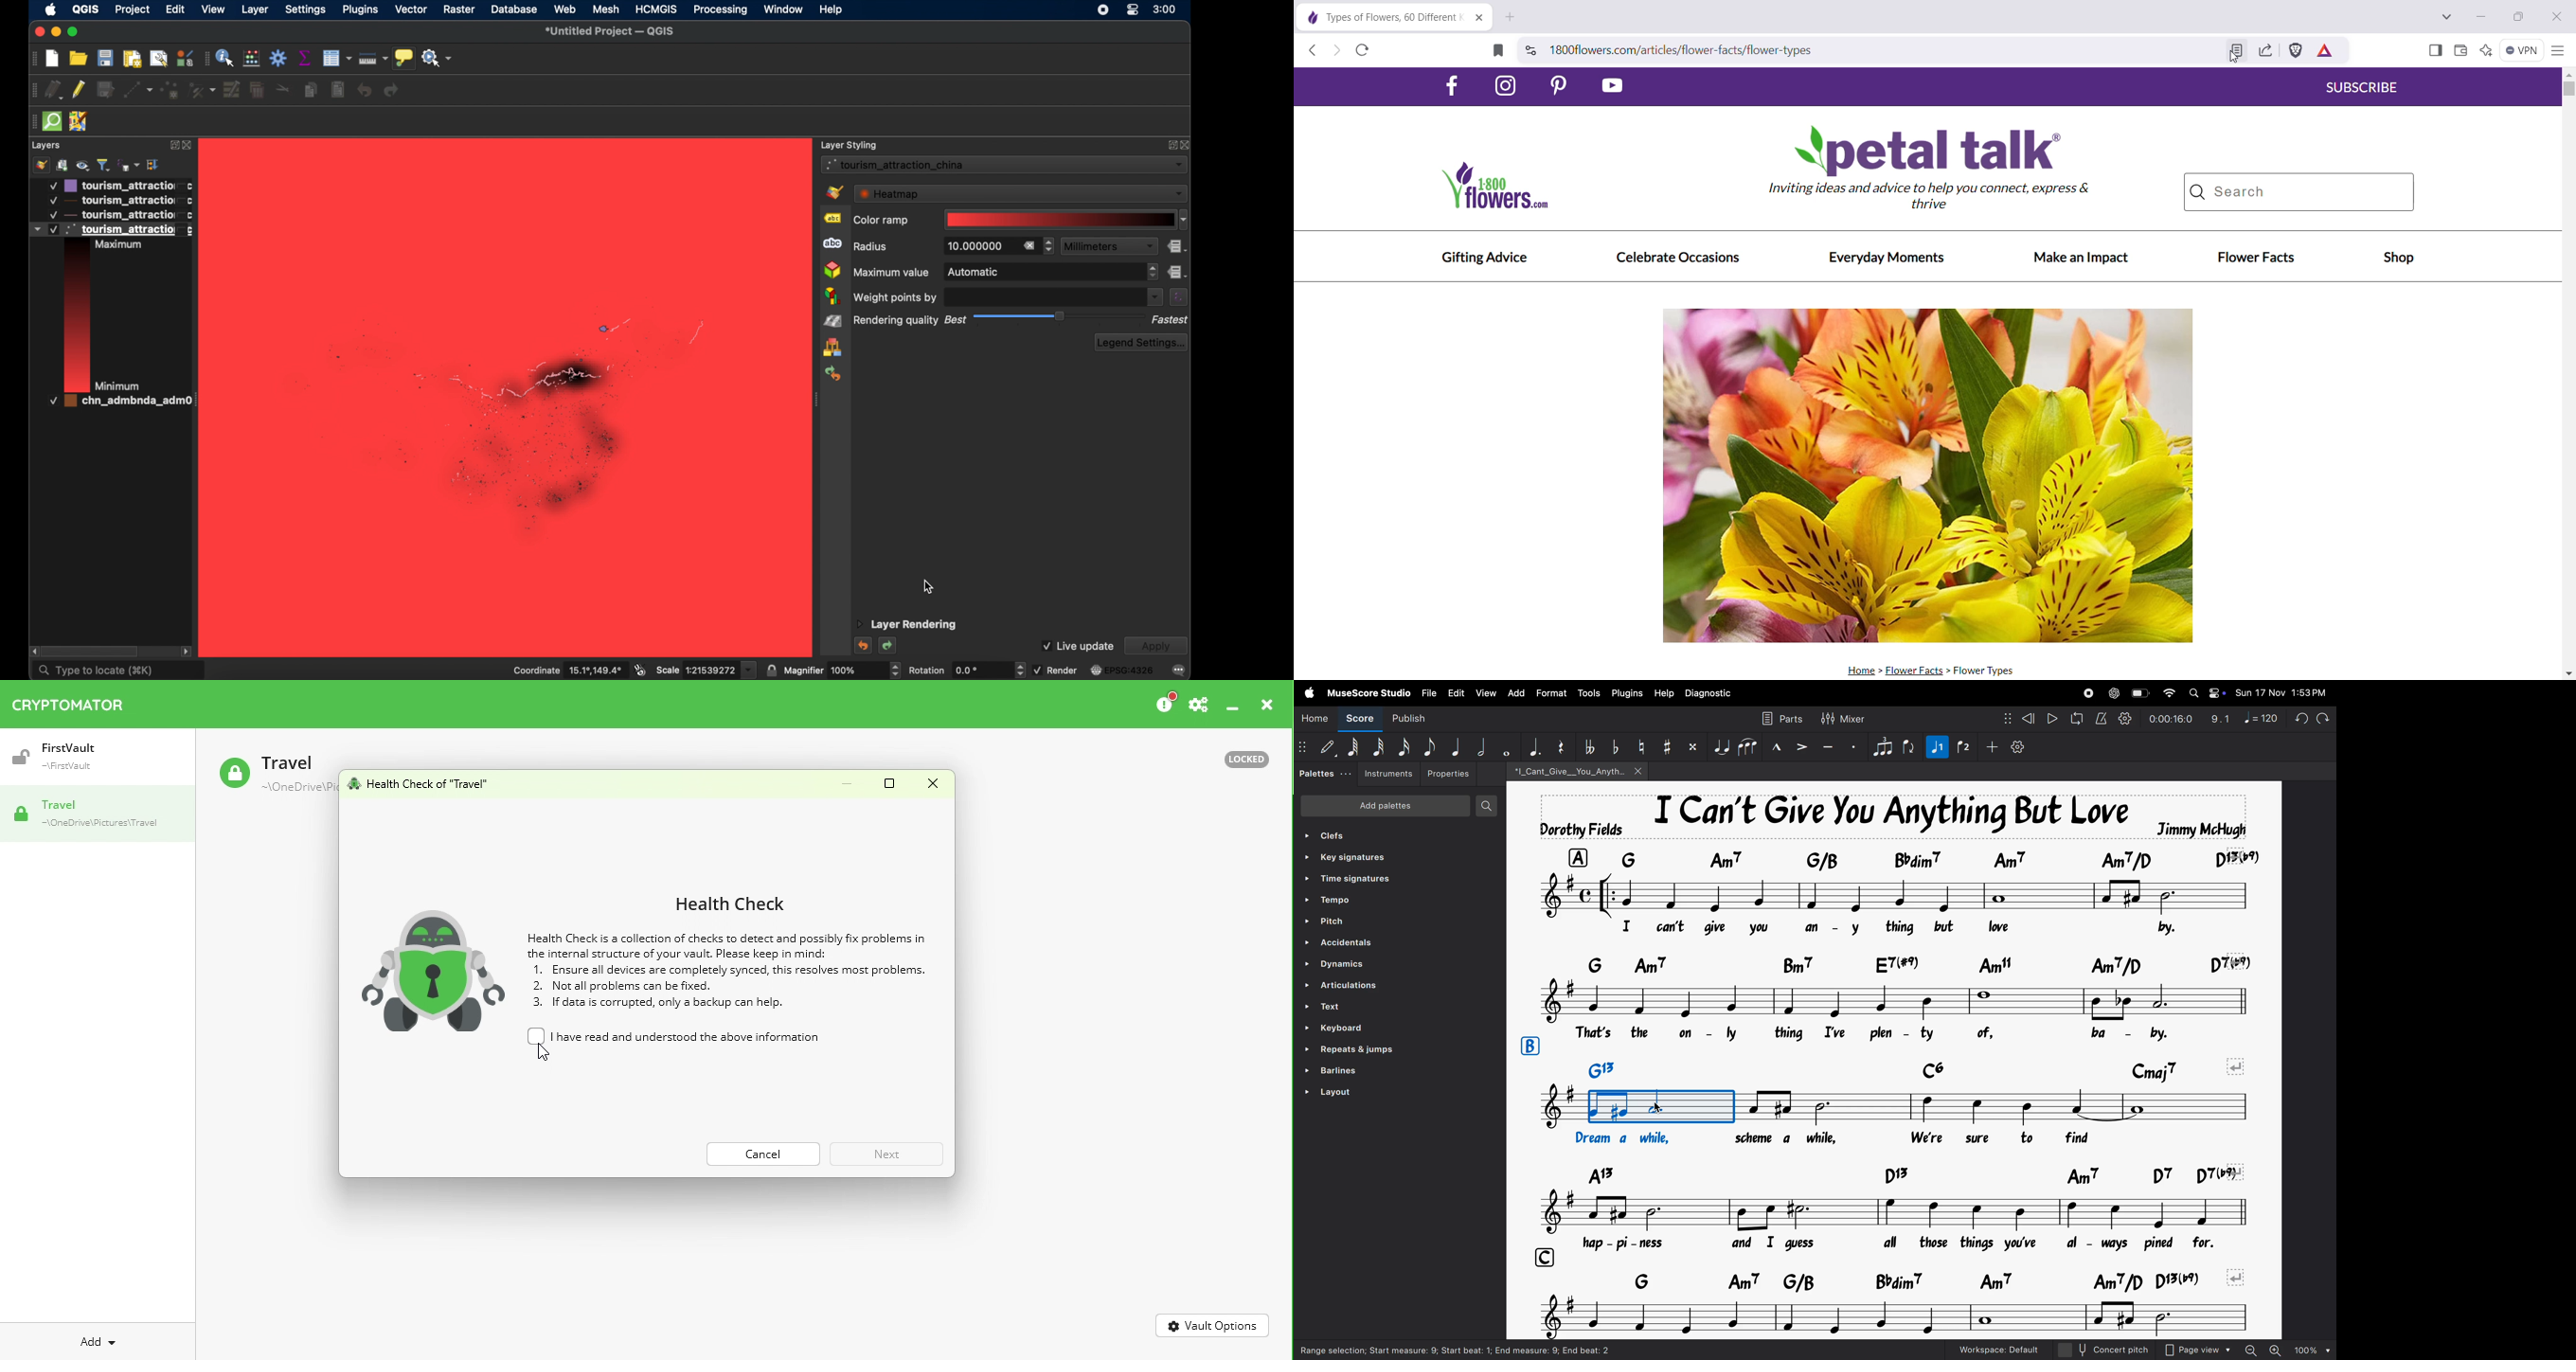 The width and height of the screenshot is (2576, 1372). Describe the element at coordinates (1180, 671) in the screenshot. I see `messages` at that location.